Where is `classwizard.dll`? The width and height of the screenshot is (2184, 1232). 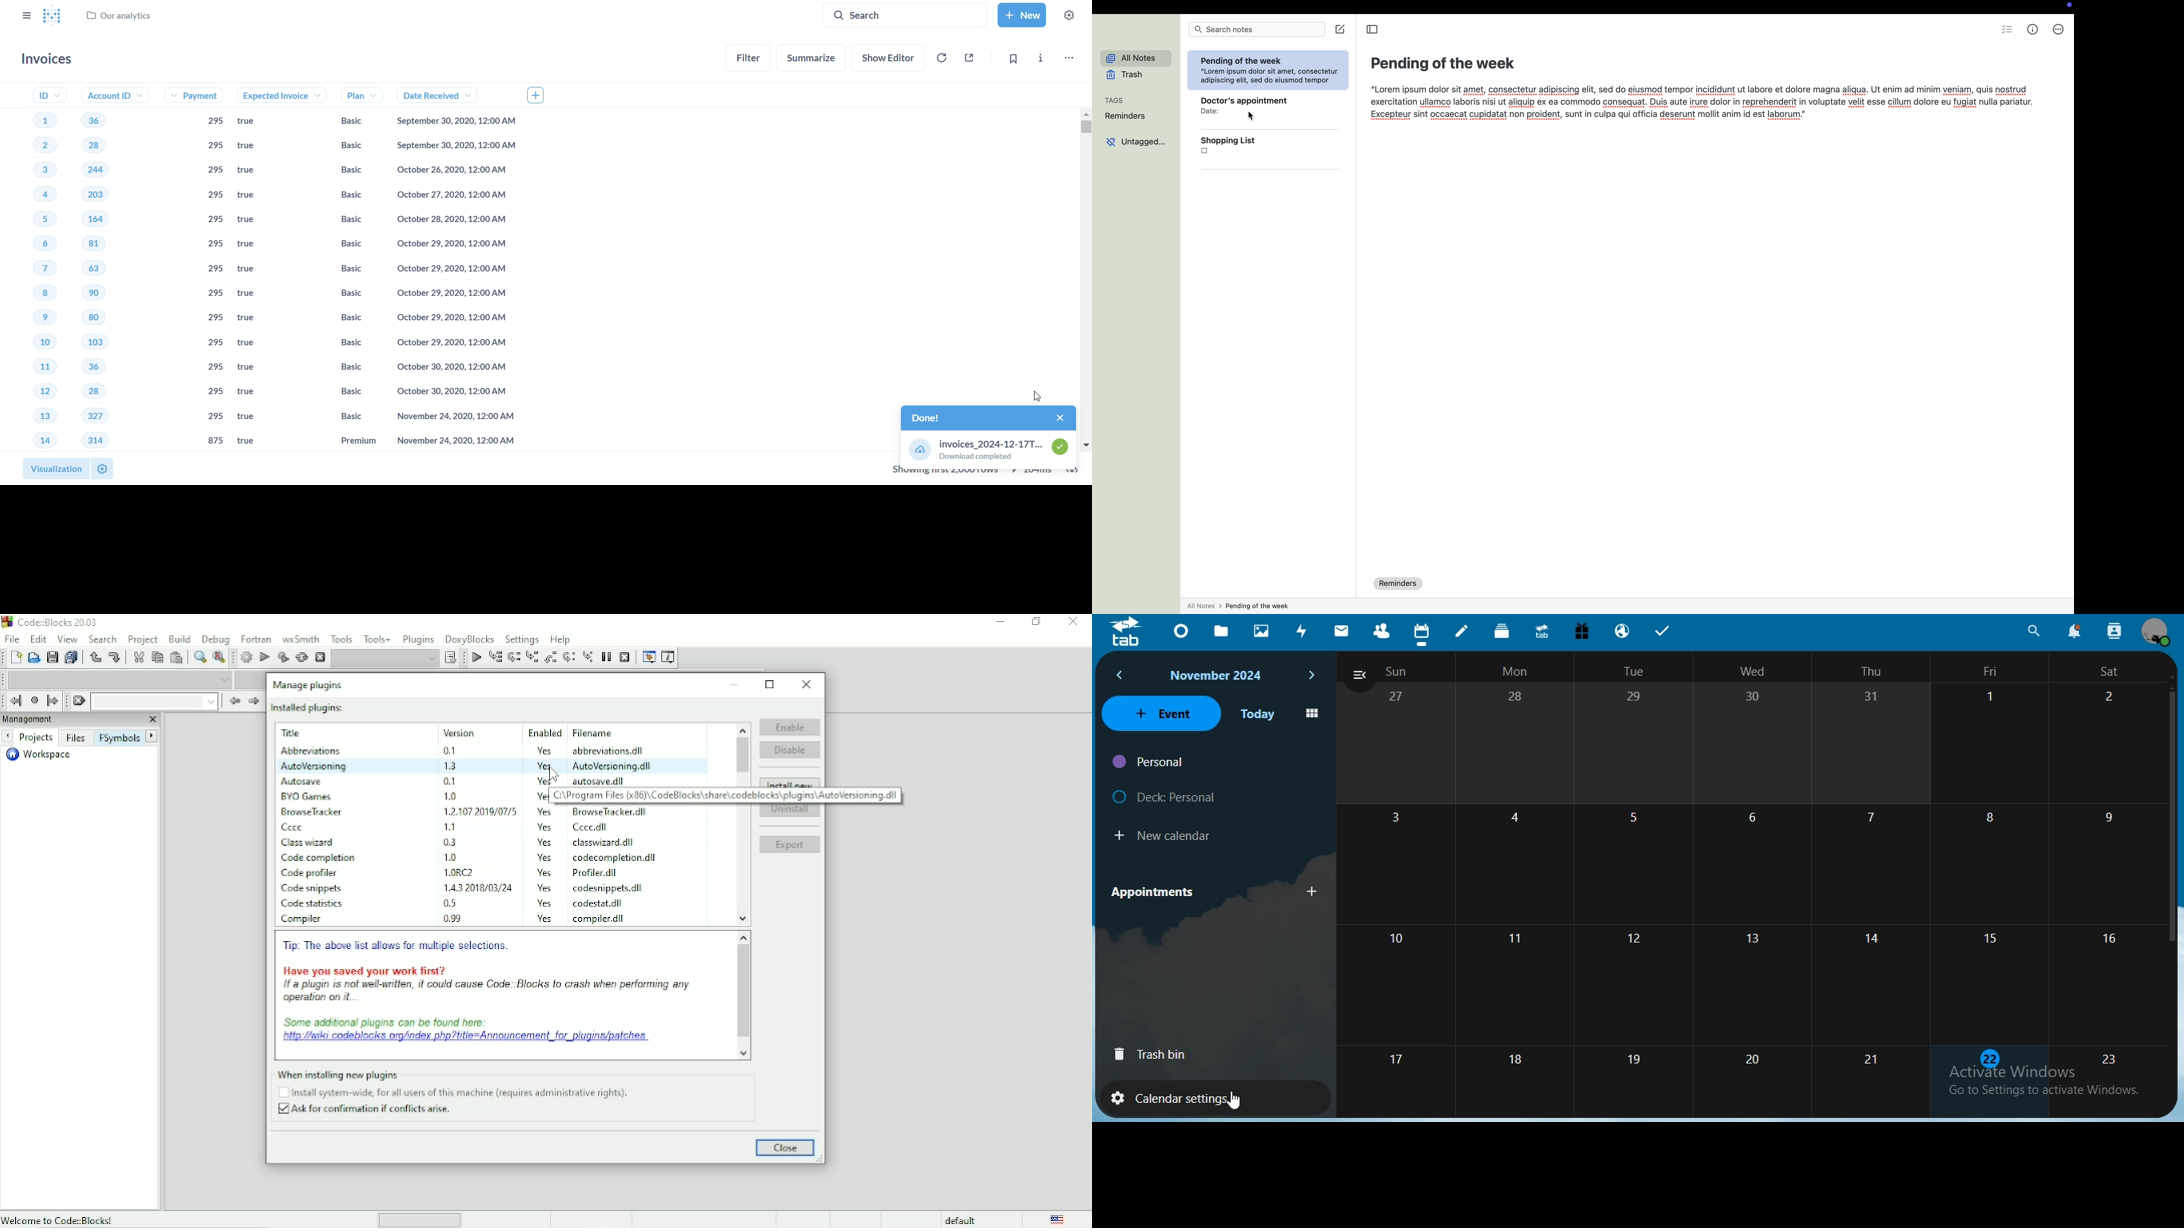
classwizard.dll is located at coordinates (601, 843).